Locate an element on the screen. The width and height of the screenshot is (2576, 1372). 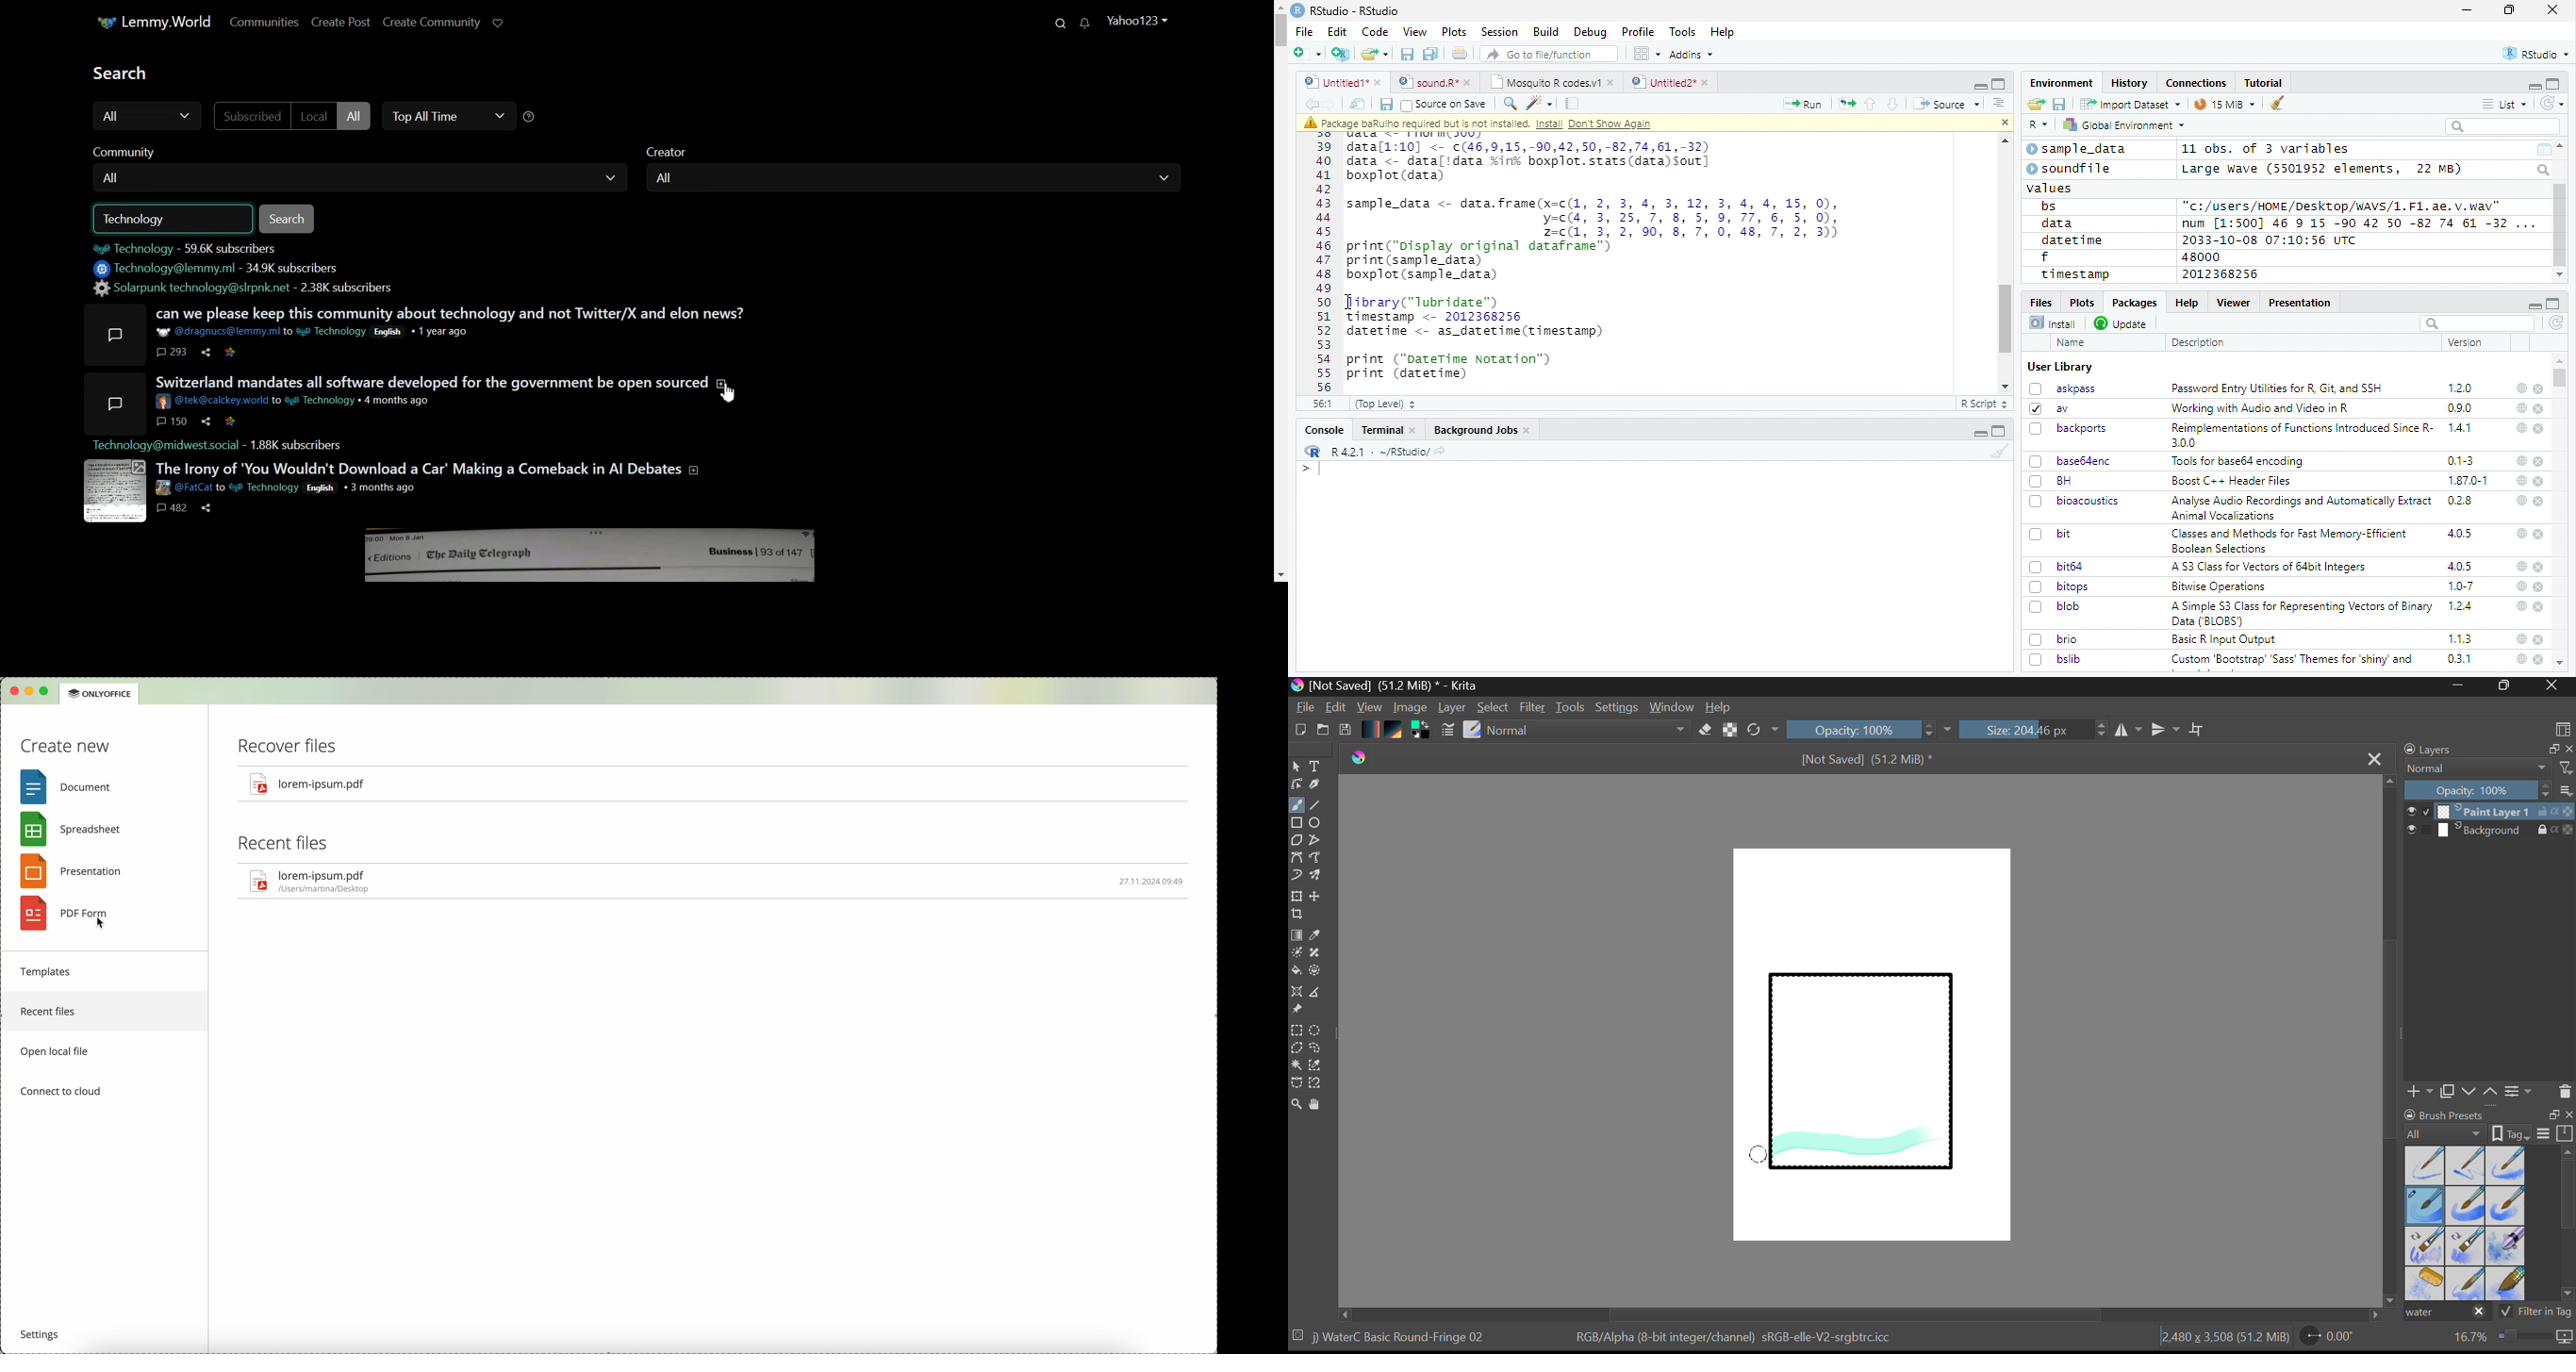
Debug is located at coordinates (1591, 32).